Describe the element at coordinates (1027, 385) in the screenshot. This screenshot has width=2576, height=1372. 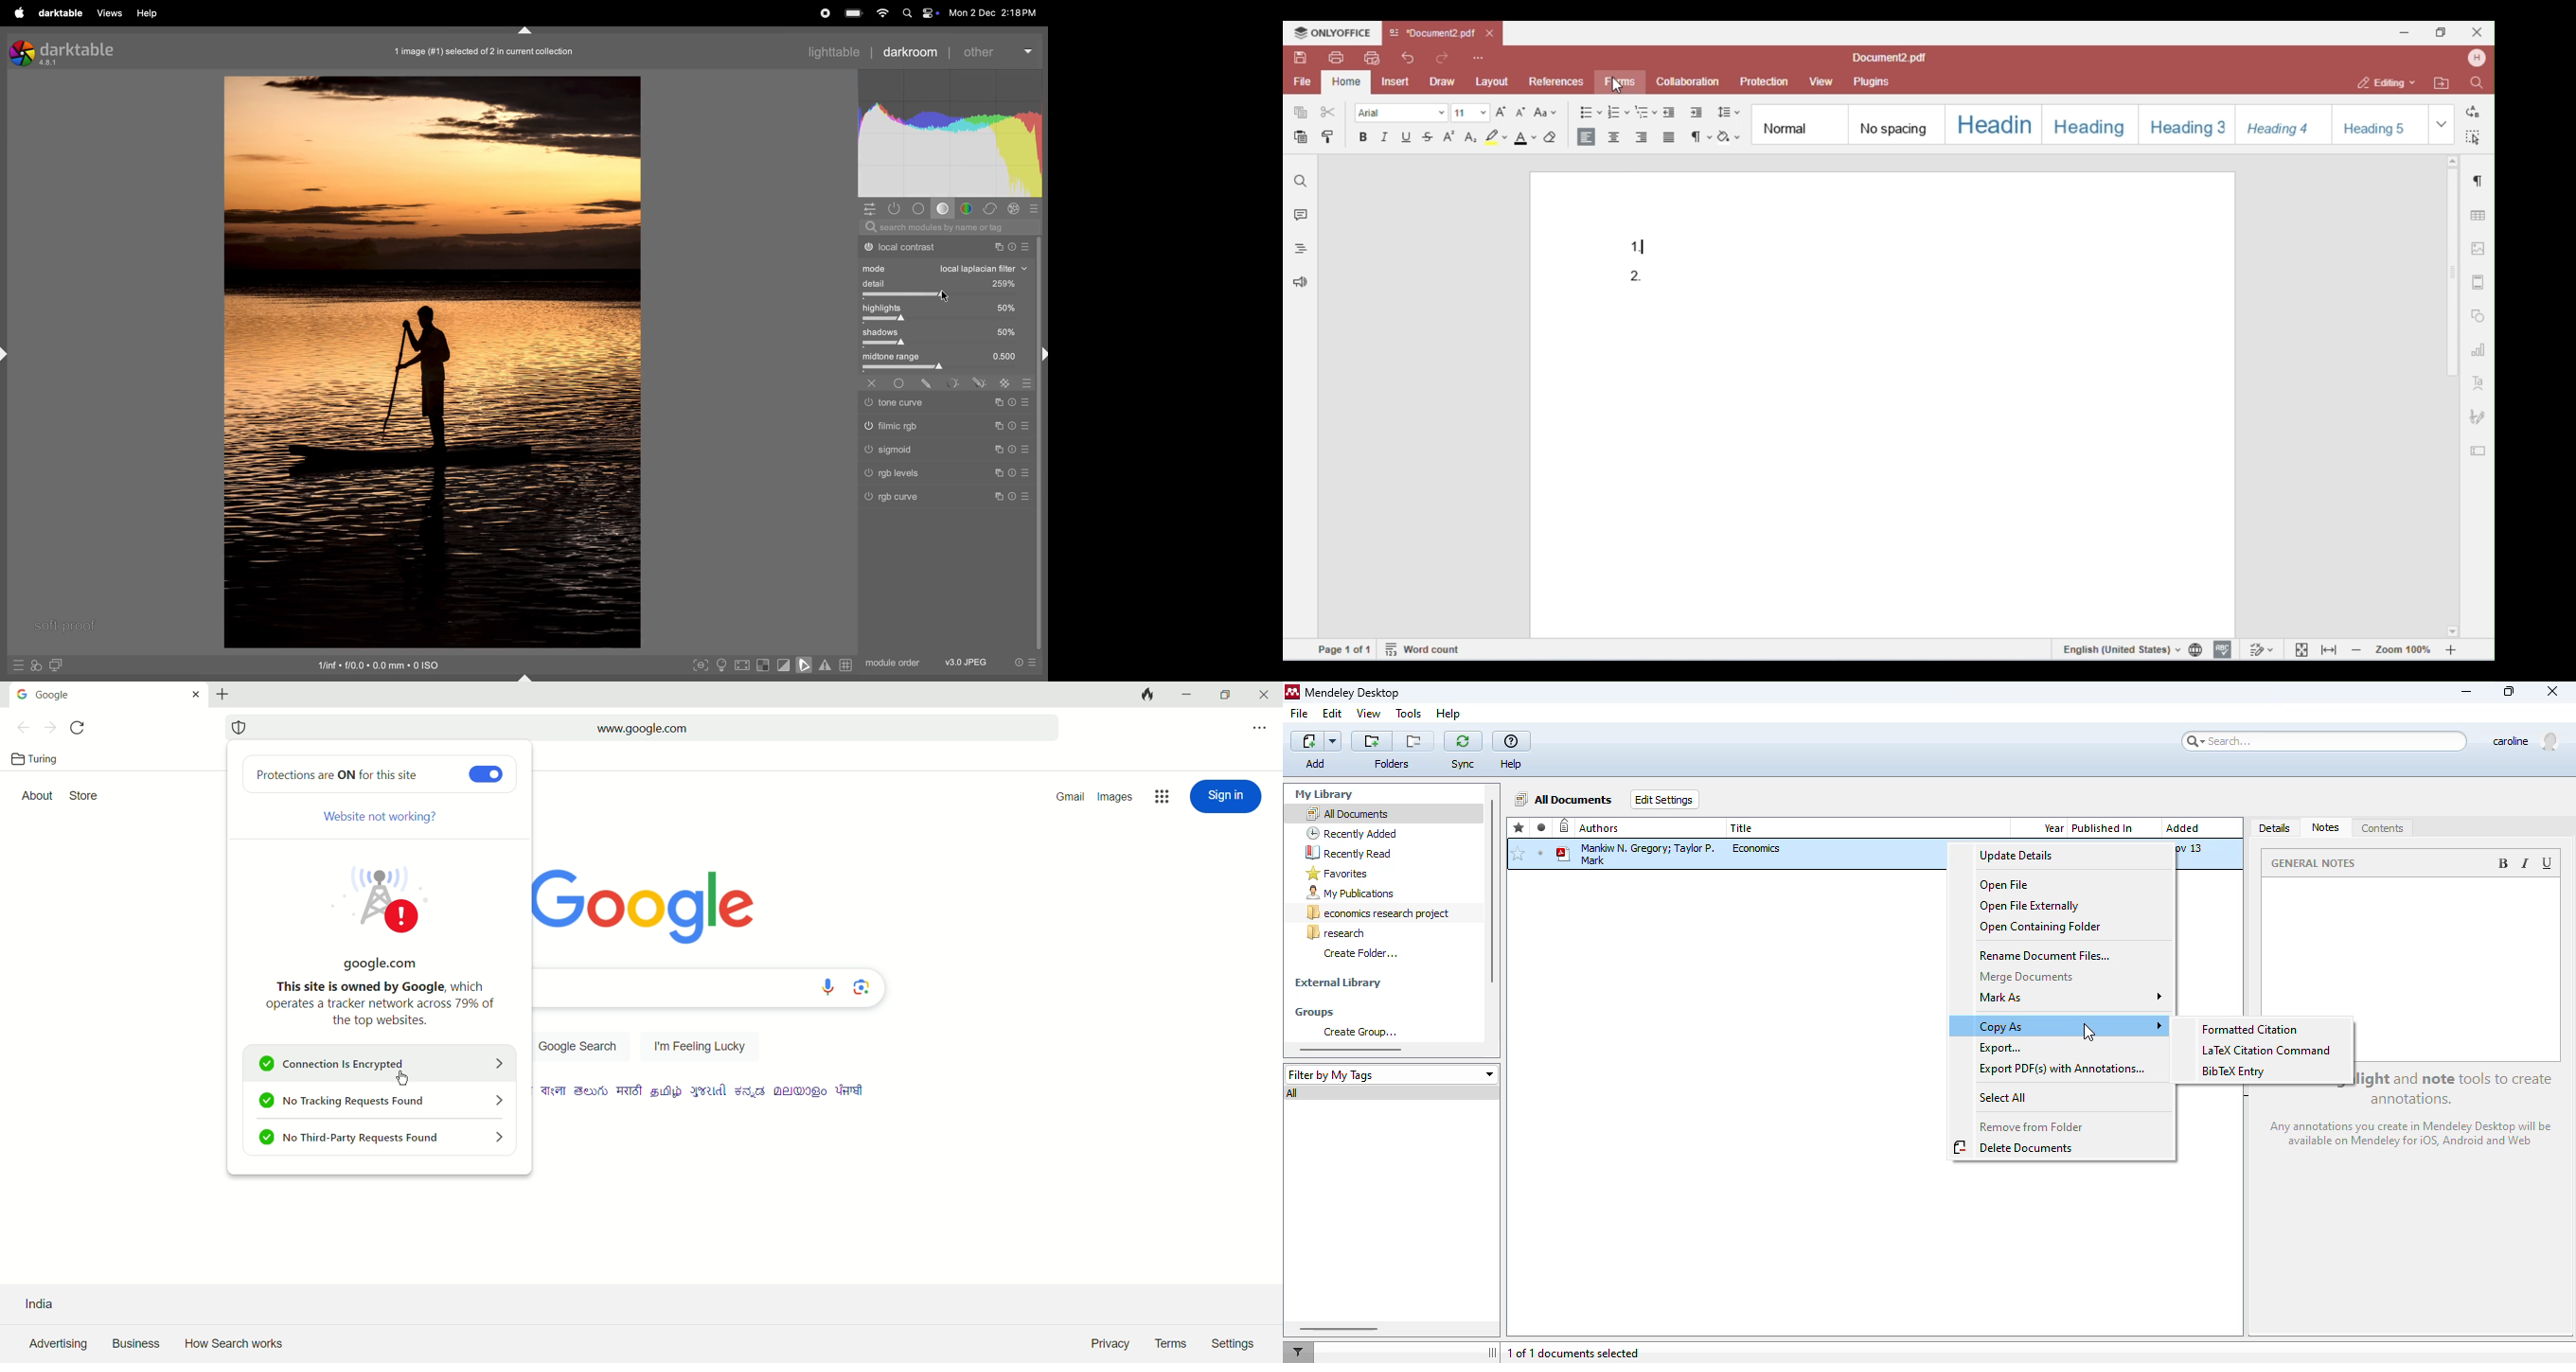
I see `sign` at that location.